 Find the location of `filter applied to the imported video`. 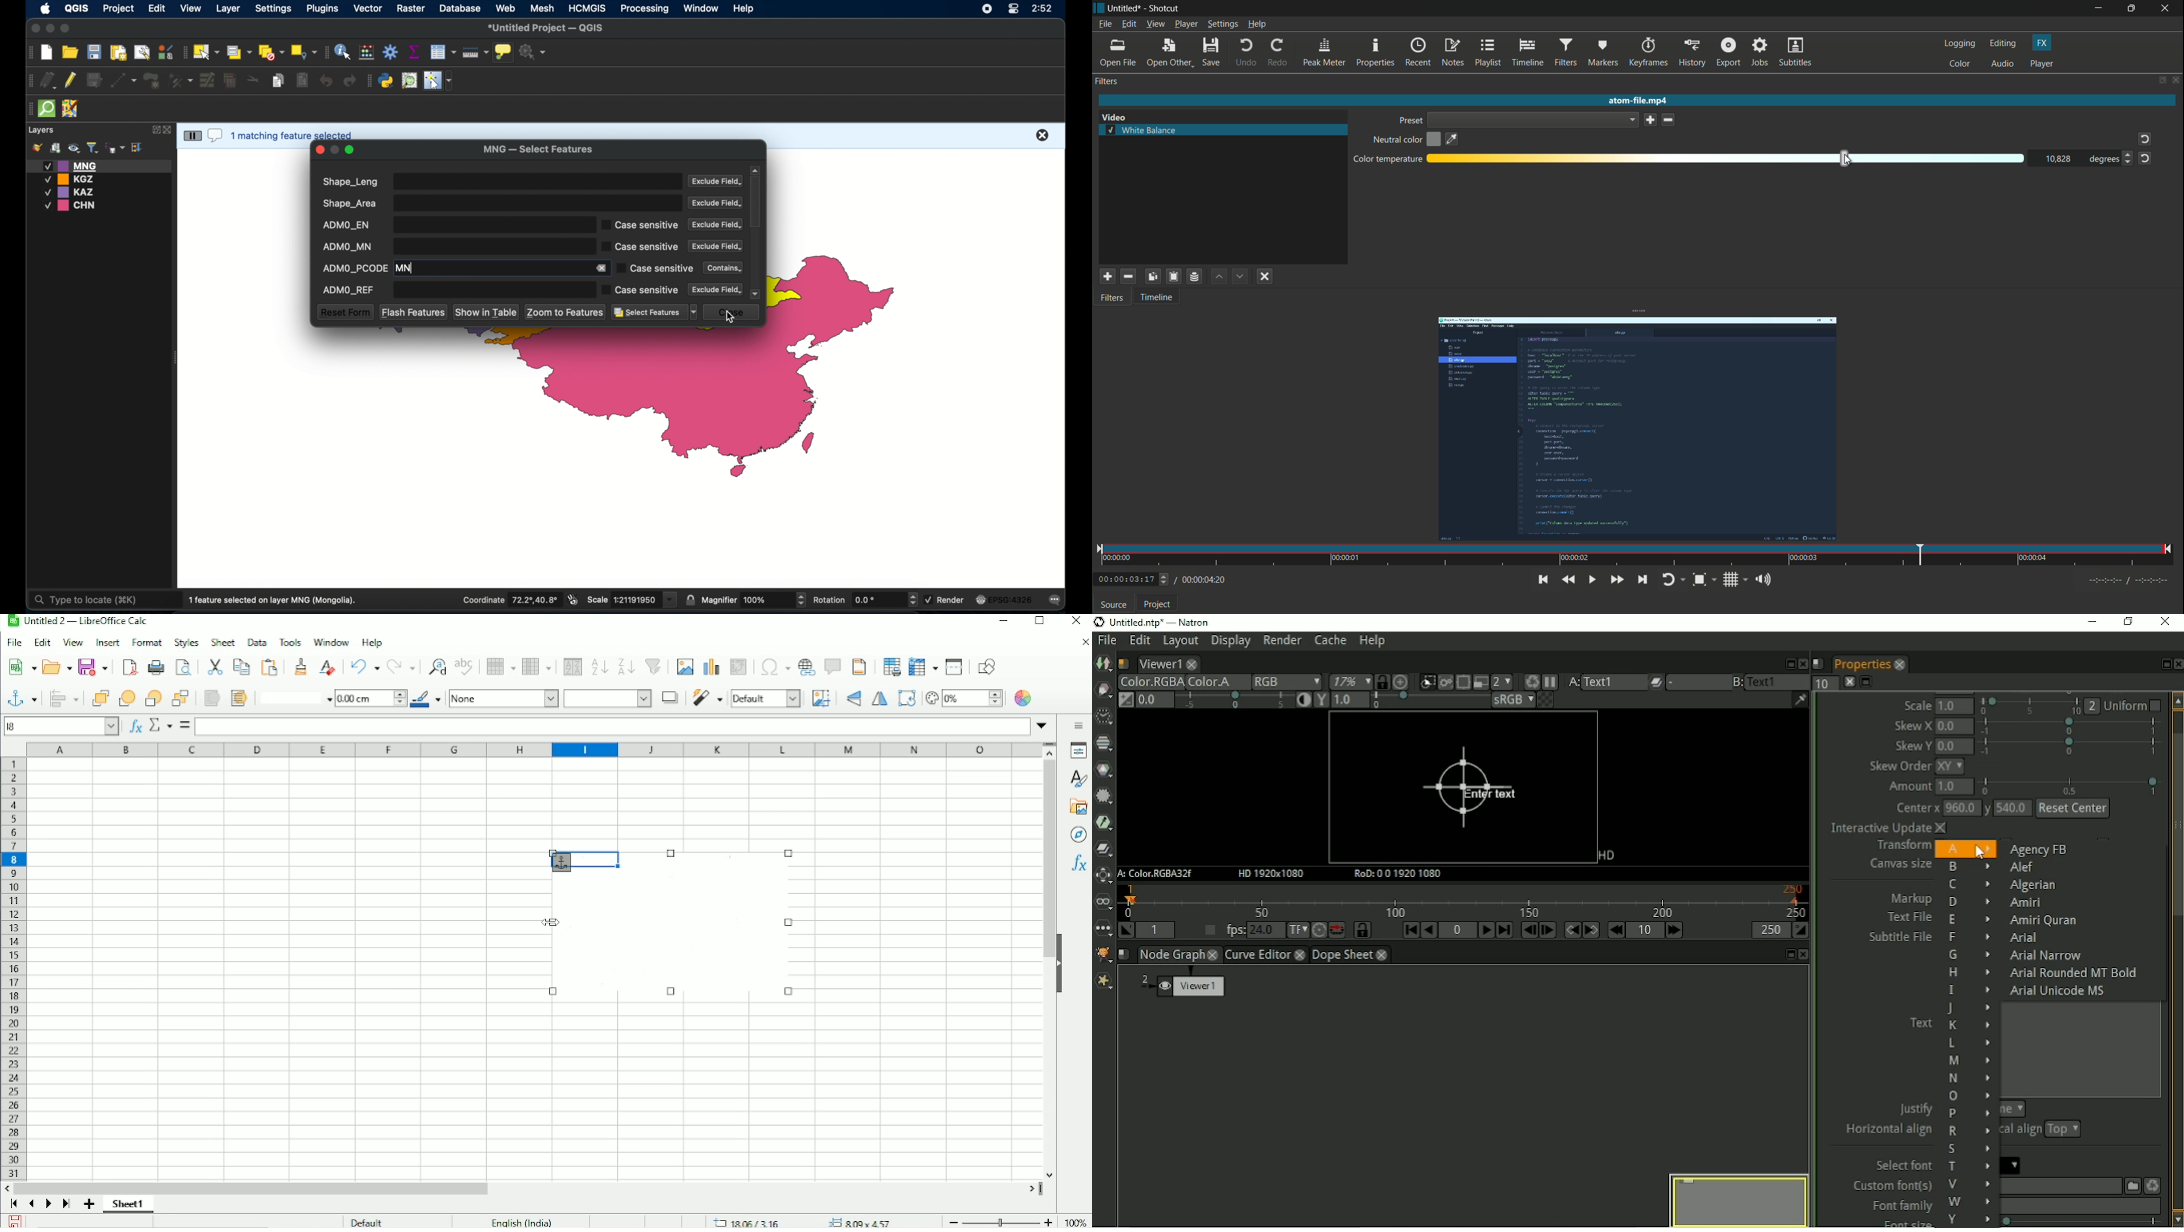

filter applied to the imported video is located at coordinates (1637, 431).